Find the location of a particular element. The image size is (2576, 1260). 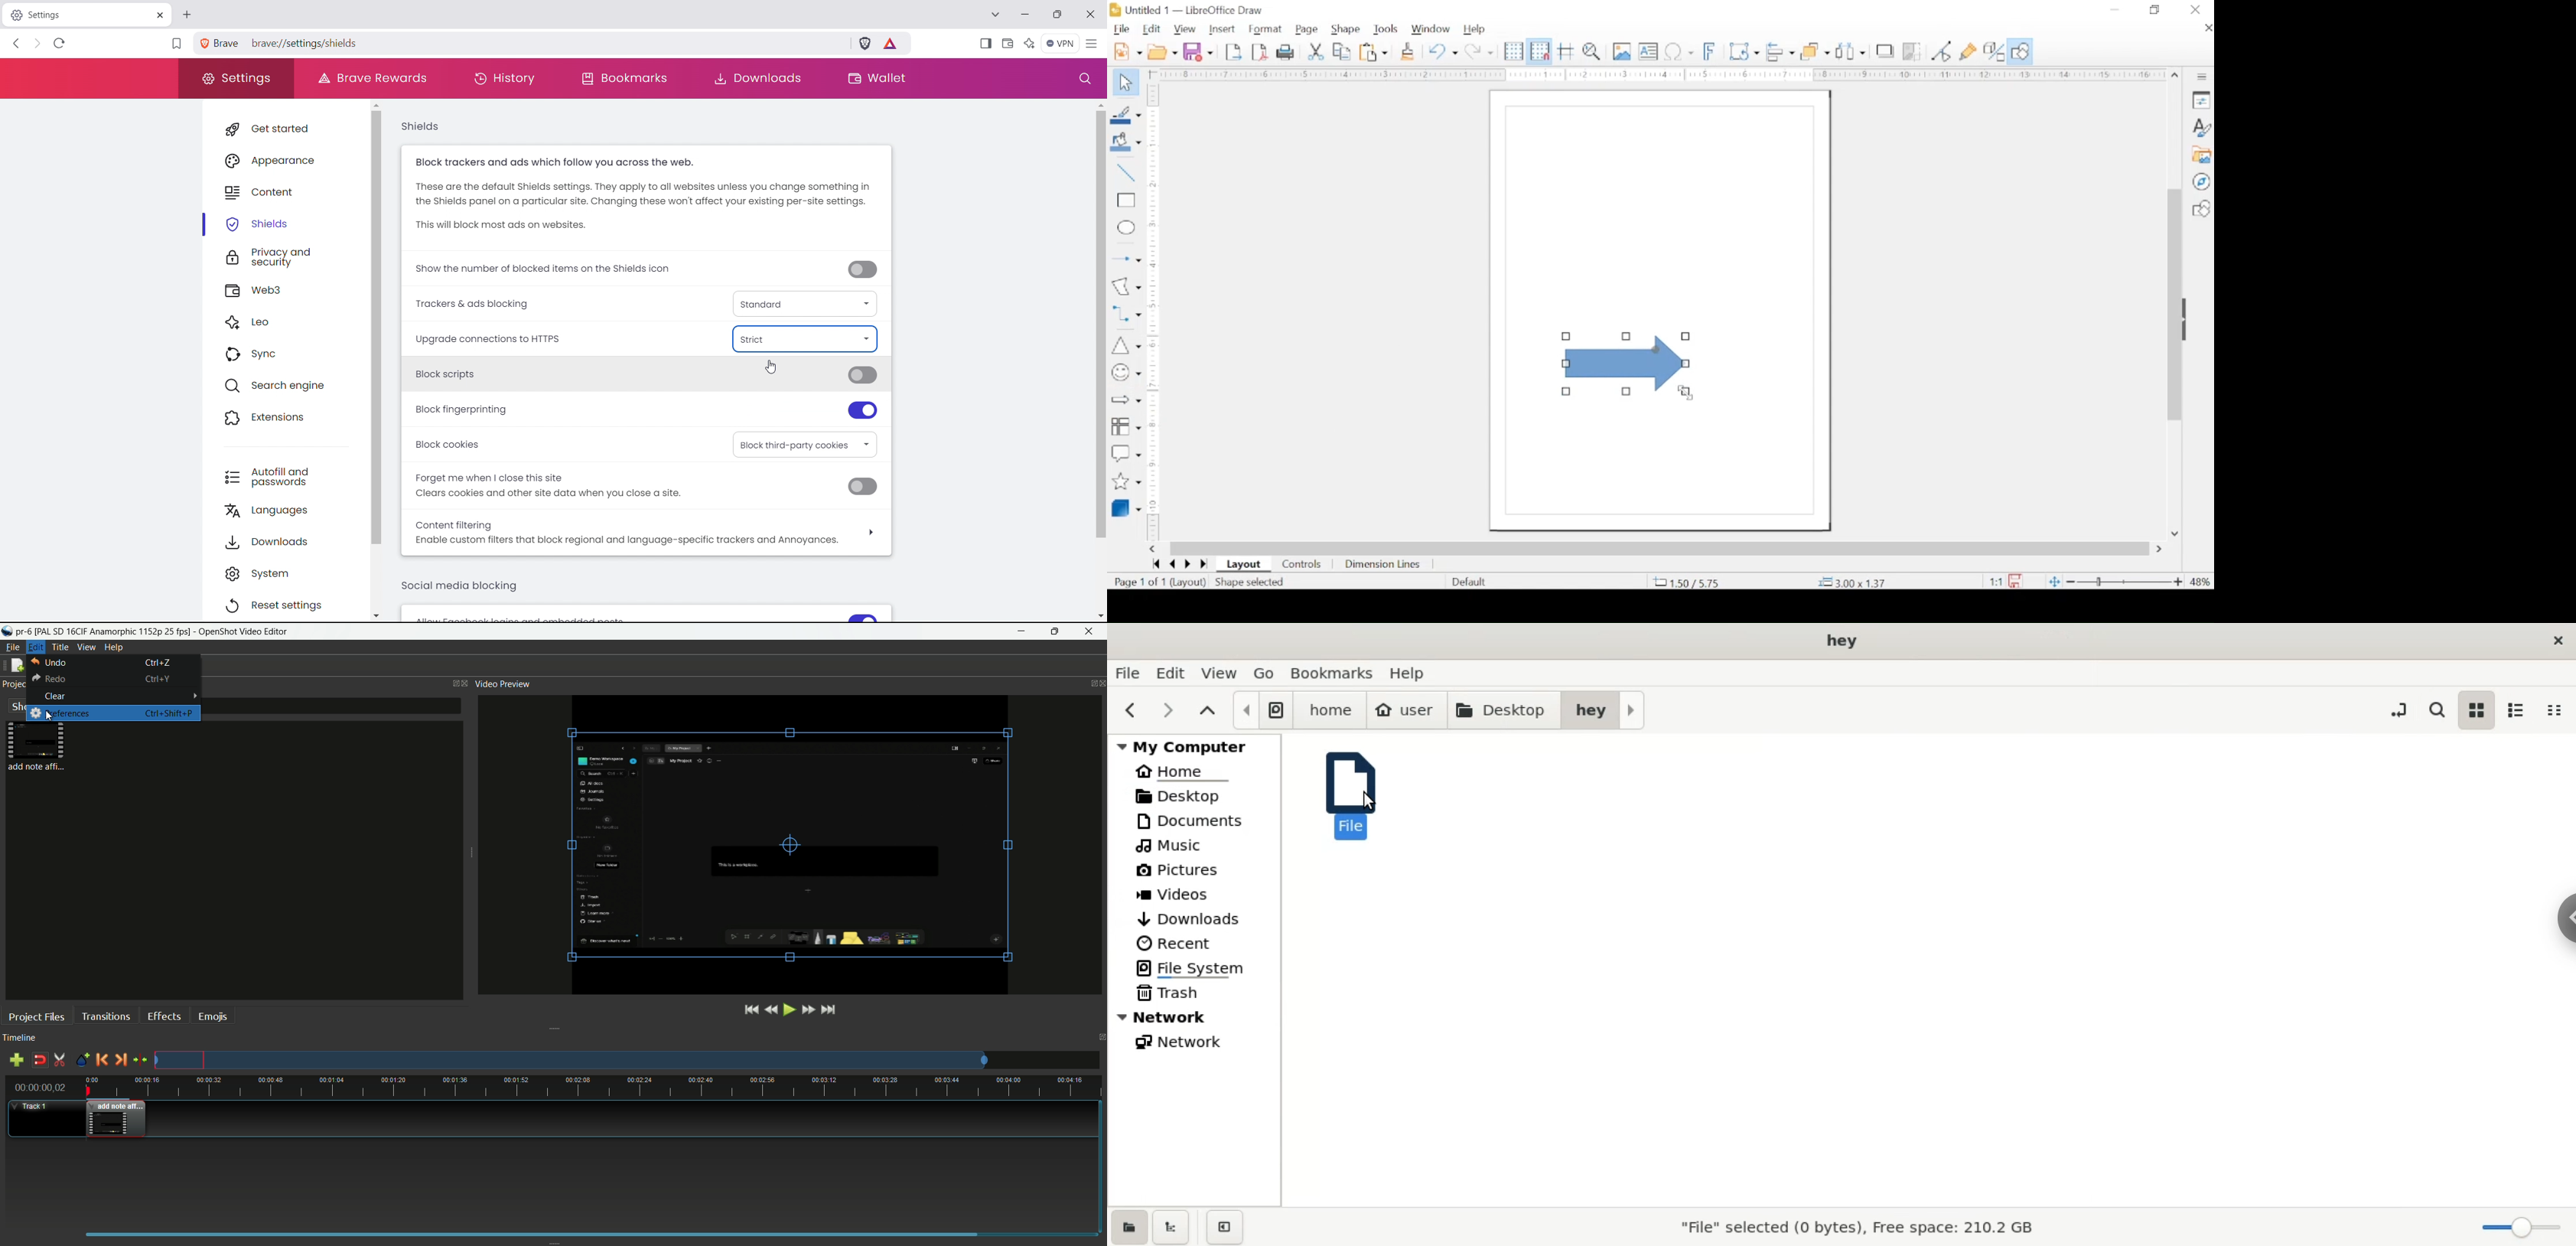

resize handle is located at coordinates (1686, 364).